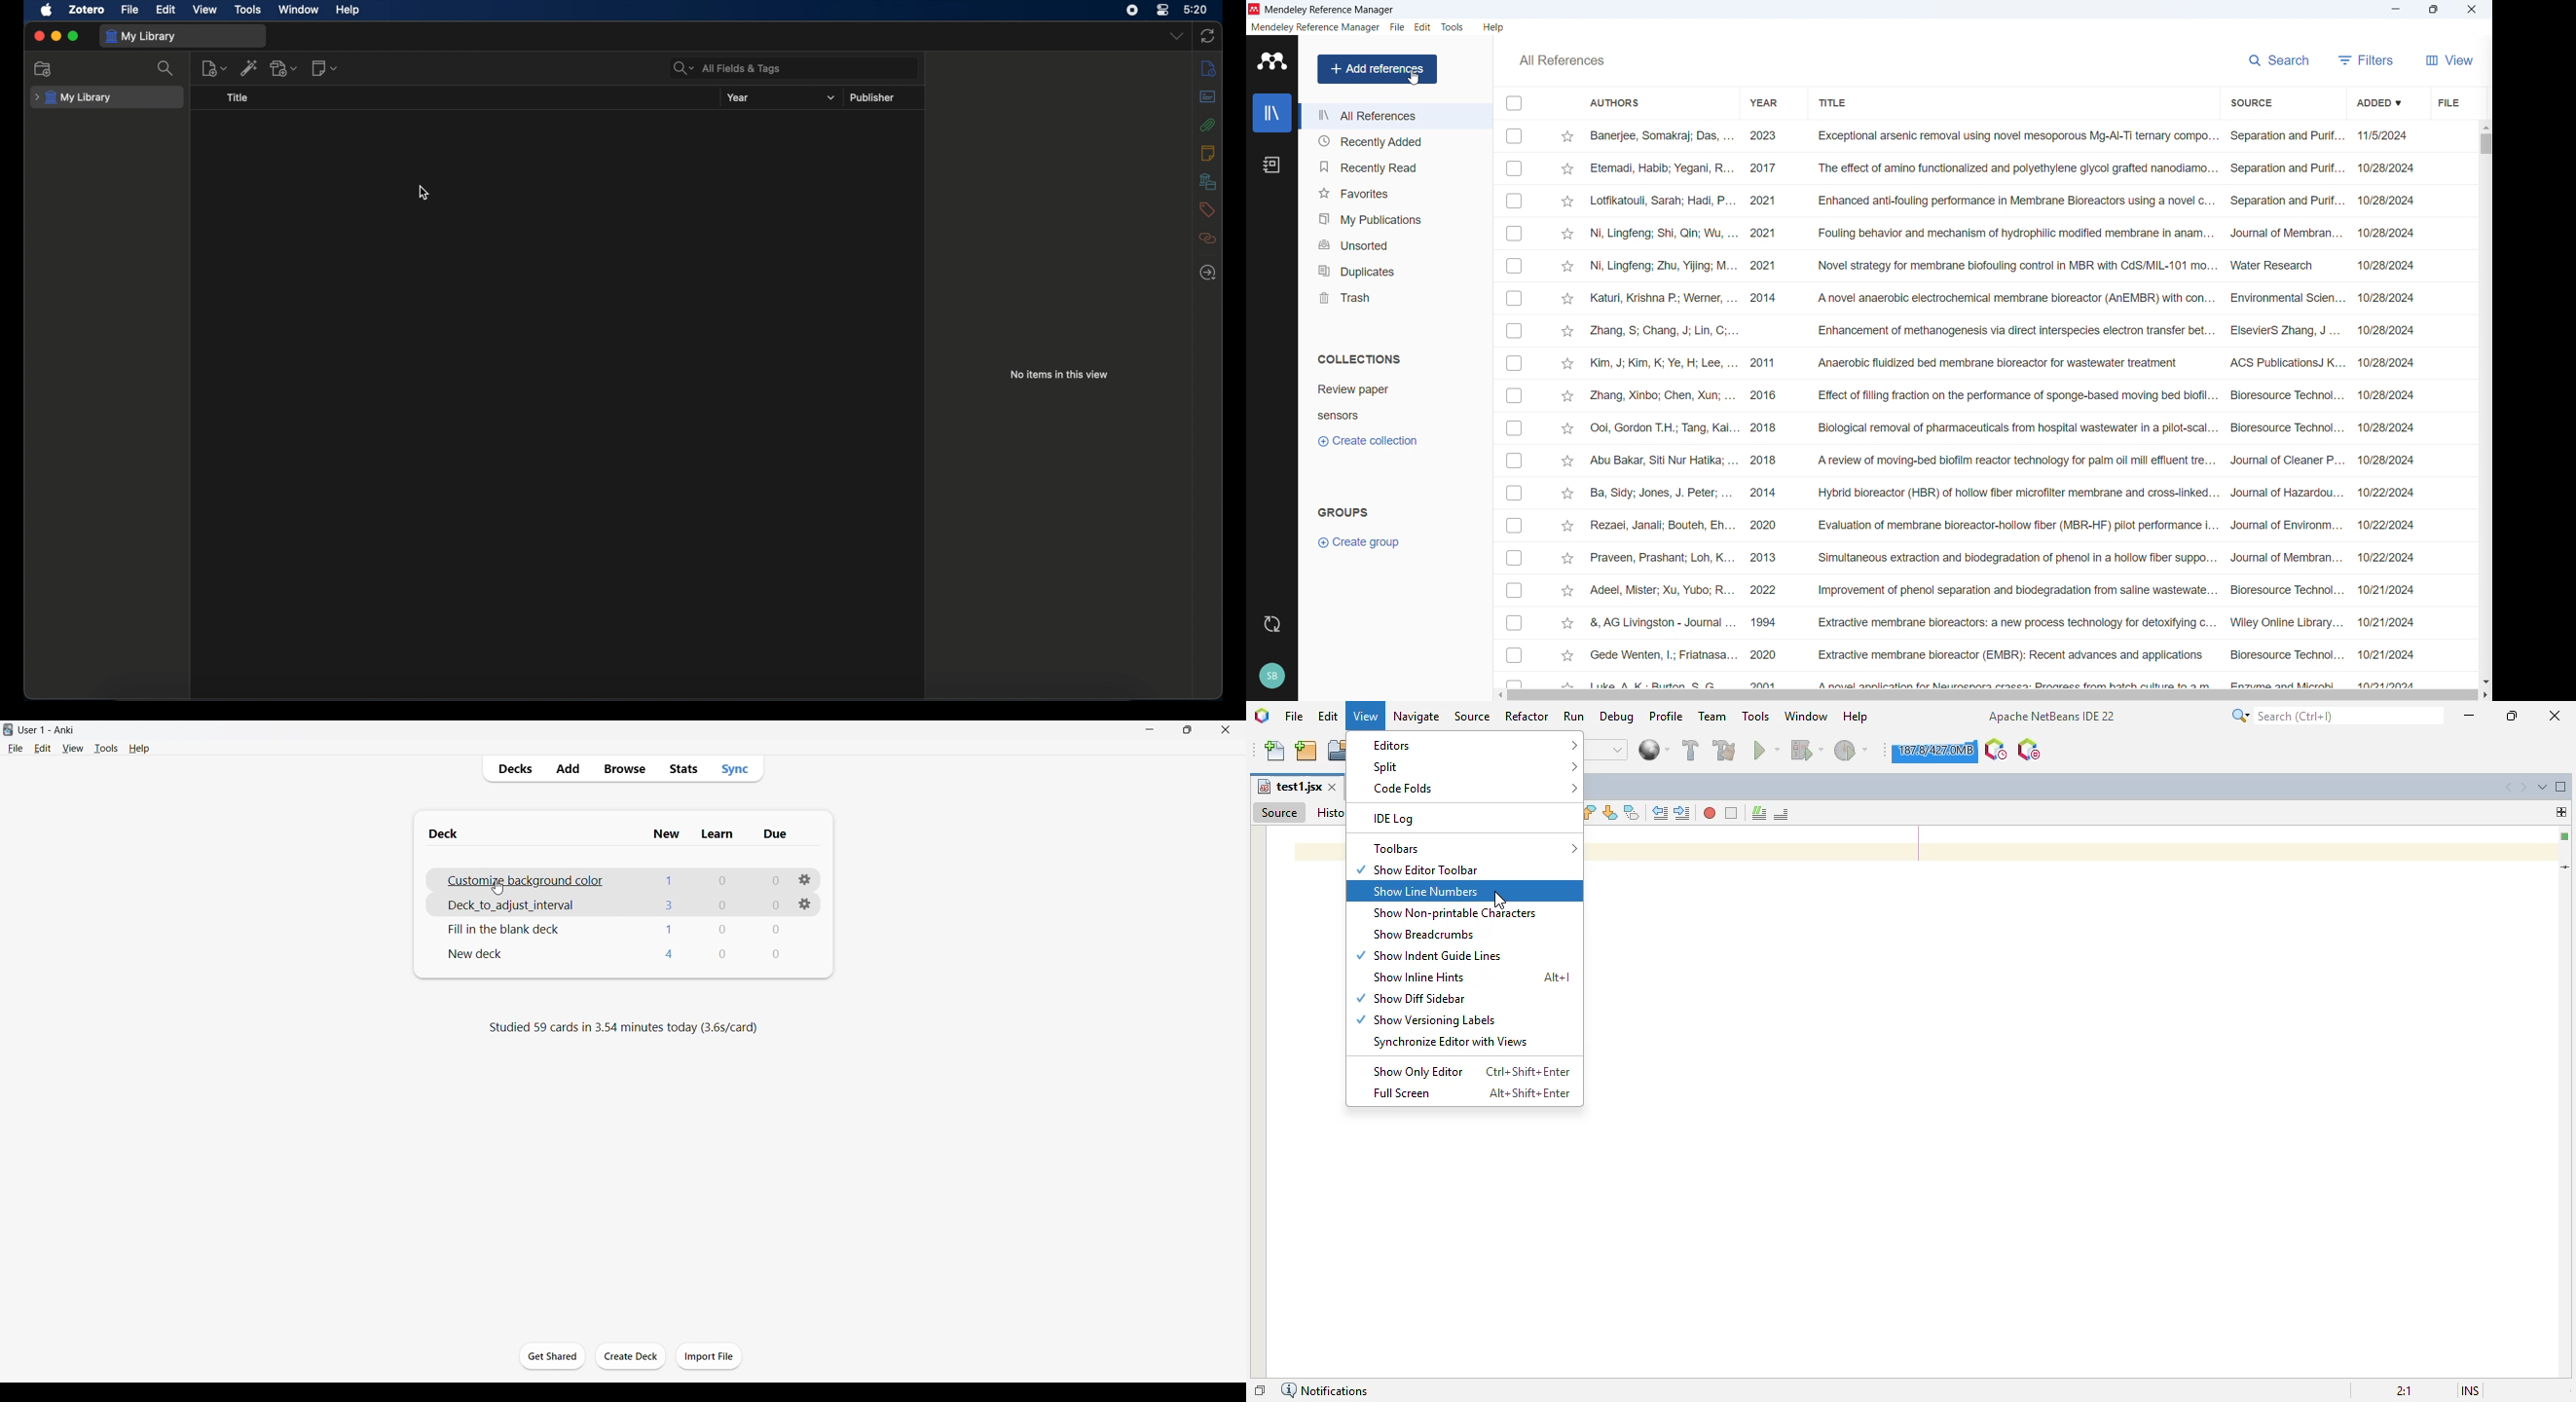  Describe the element at coordinates (299, 10) in the screenshot. I see `window` at that location.